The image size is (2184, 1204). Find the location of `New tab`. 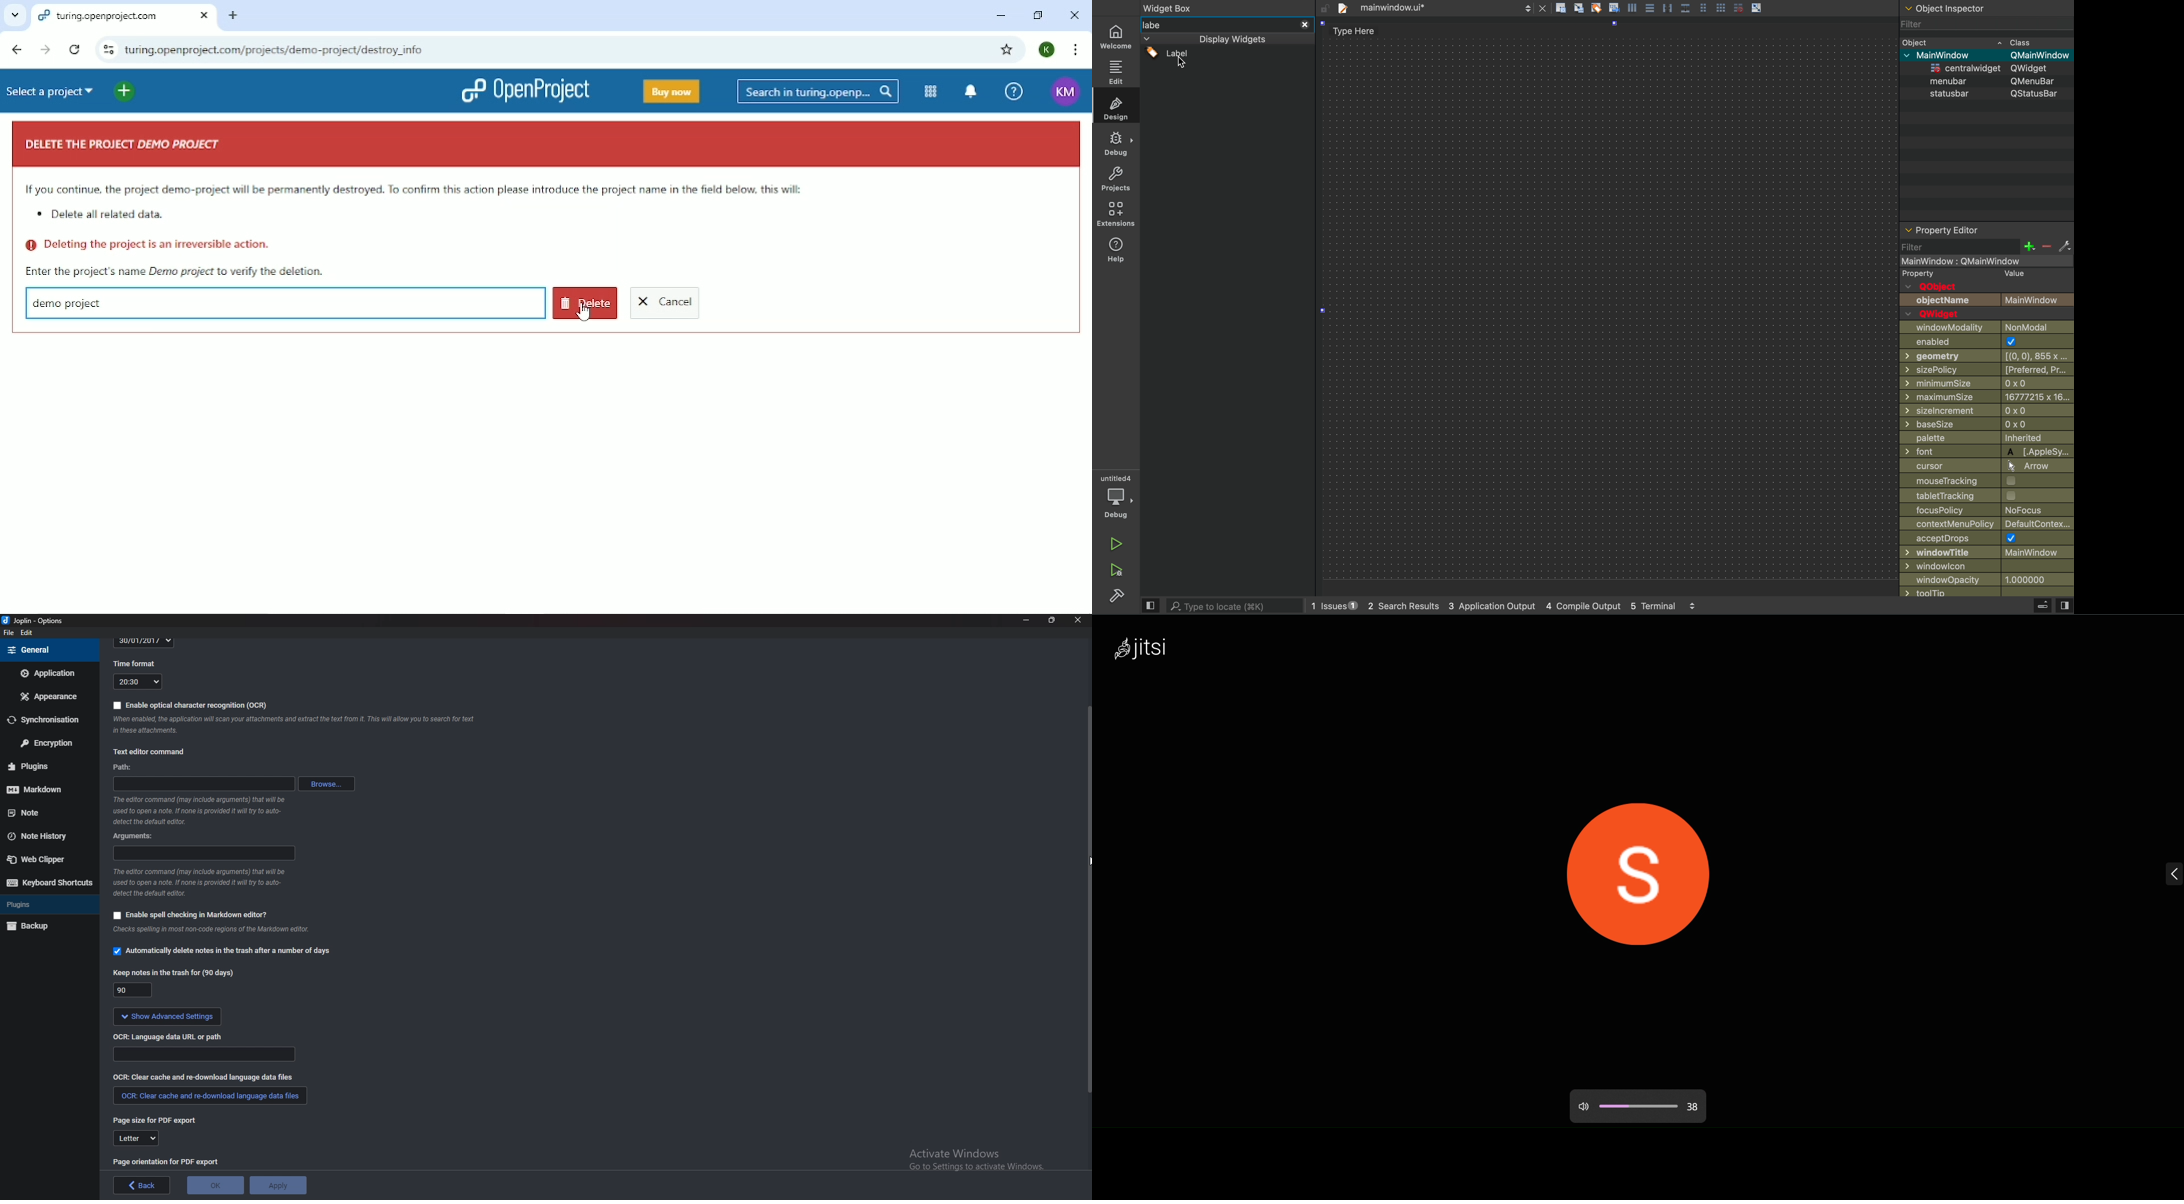

New tab is located at coordinates (235, 16).